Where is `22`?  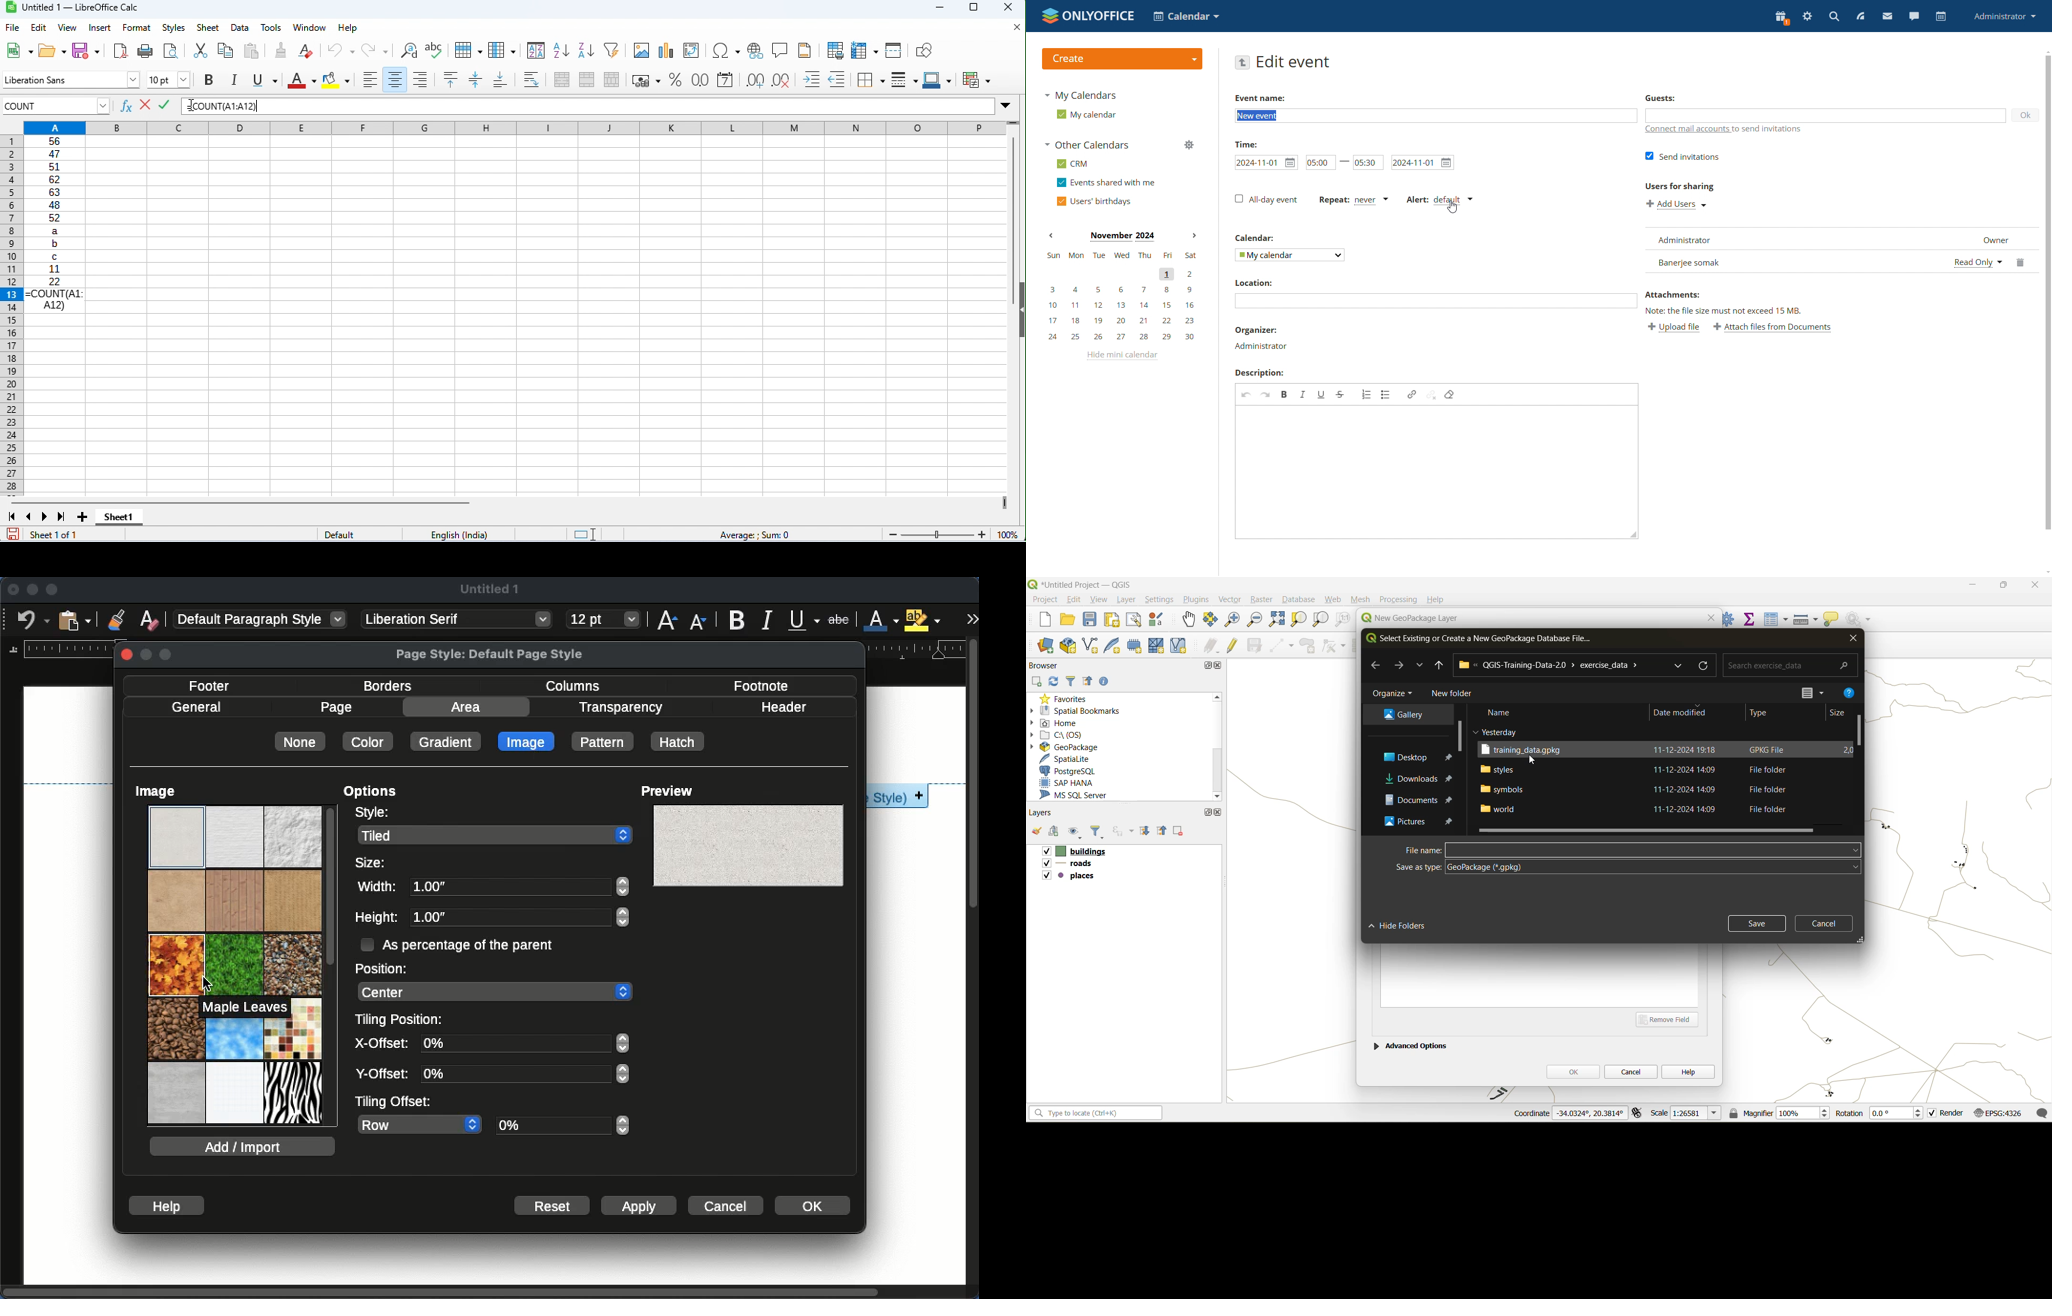
22 is located at coordinates (55, 281).